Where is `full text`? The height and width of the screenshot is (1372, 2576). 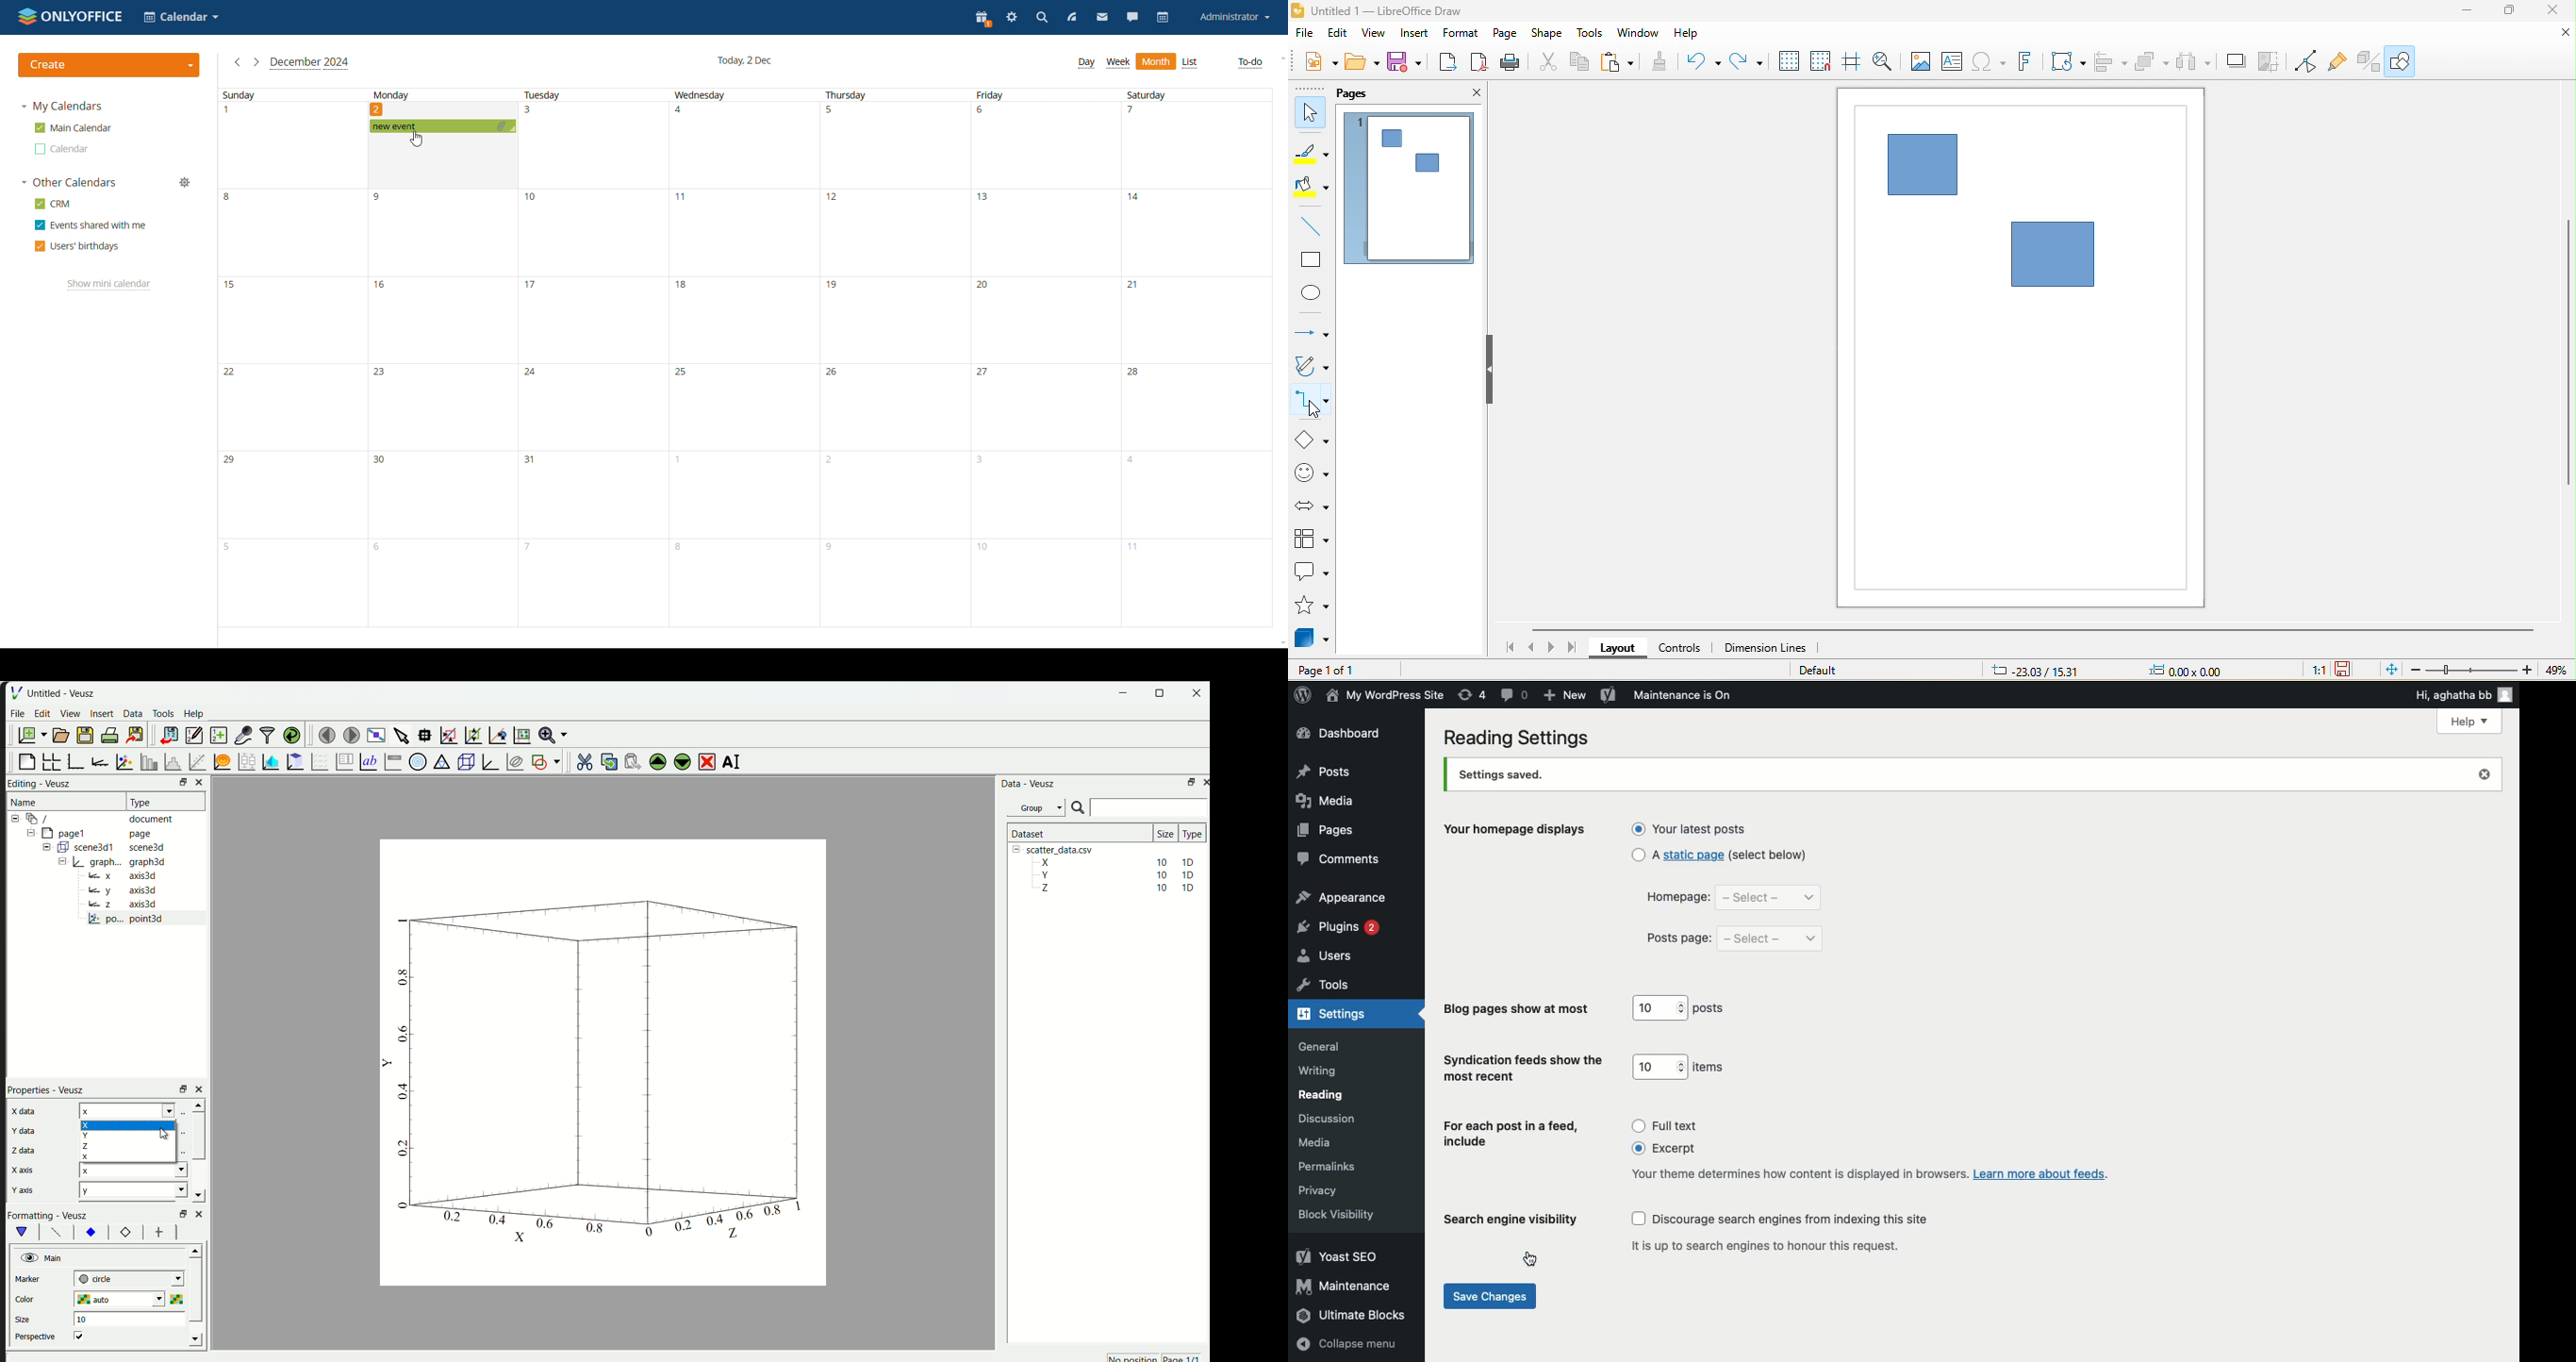
full text is located at coordinates (1663, 1125).